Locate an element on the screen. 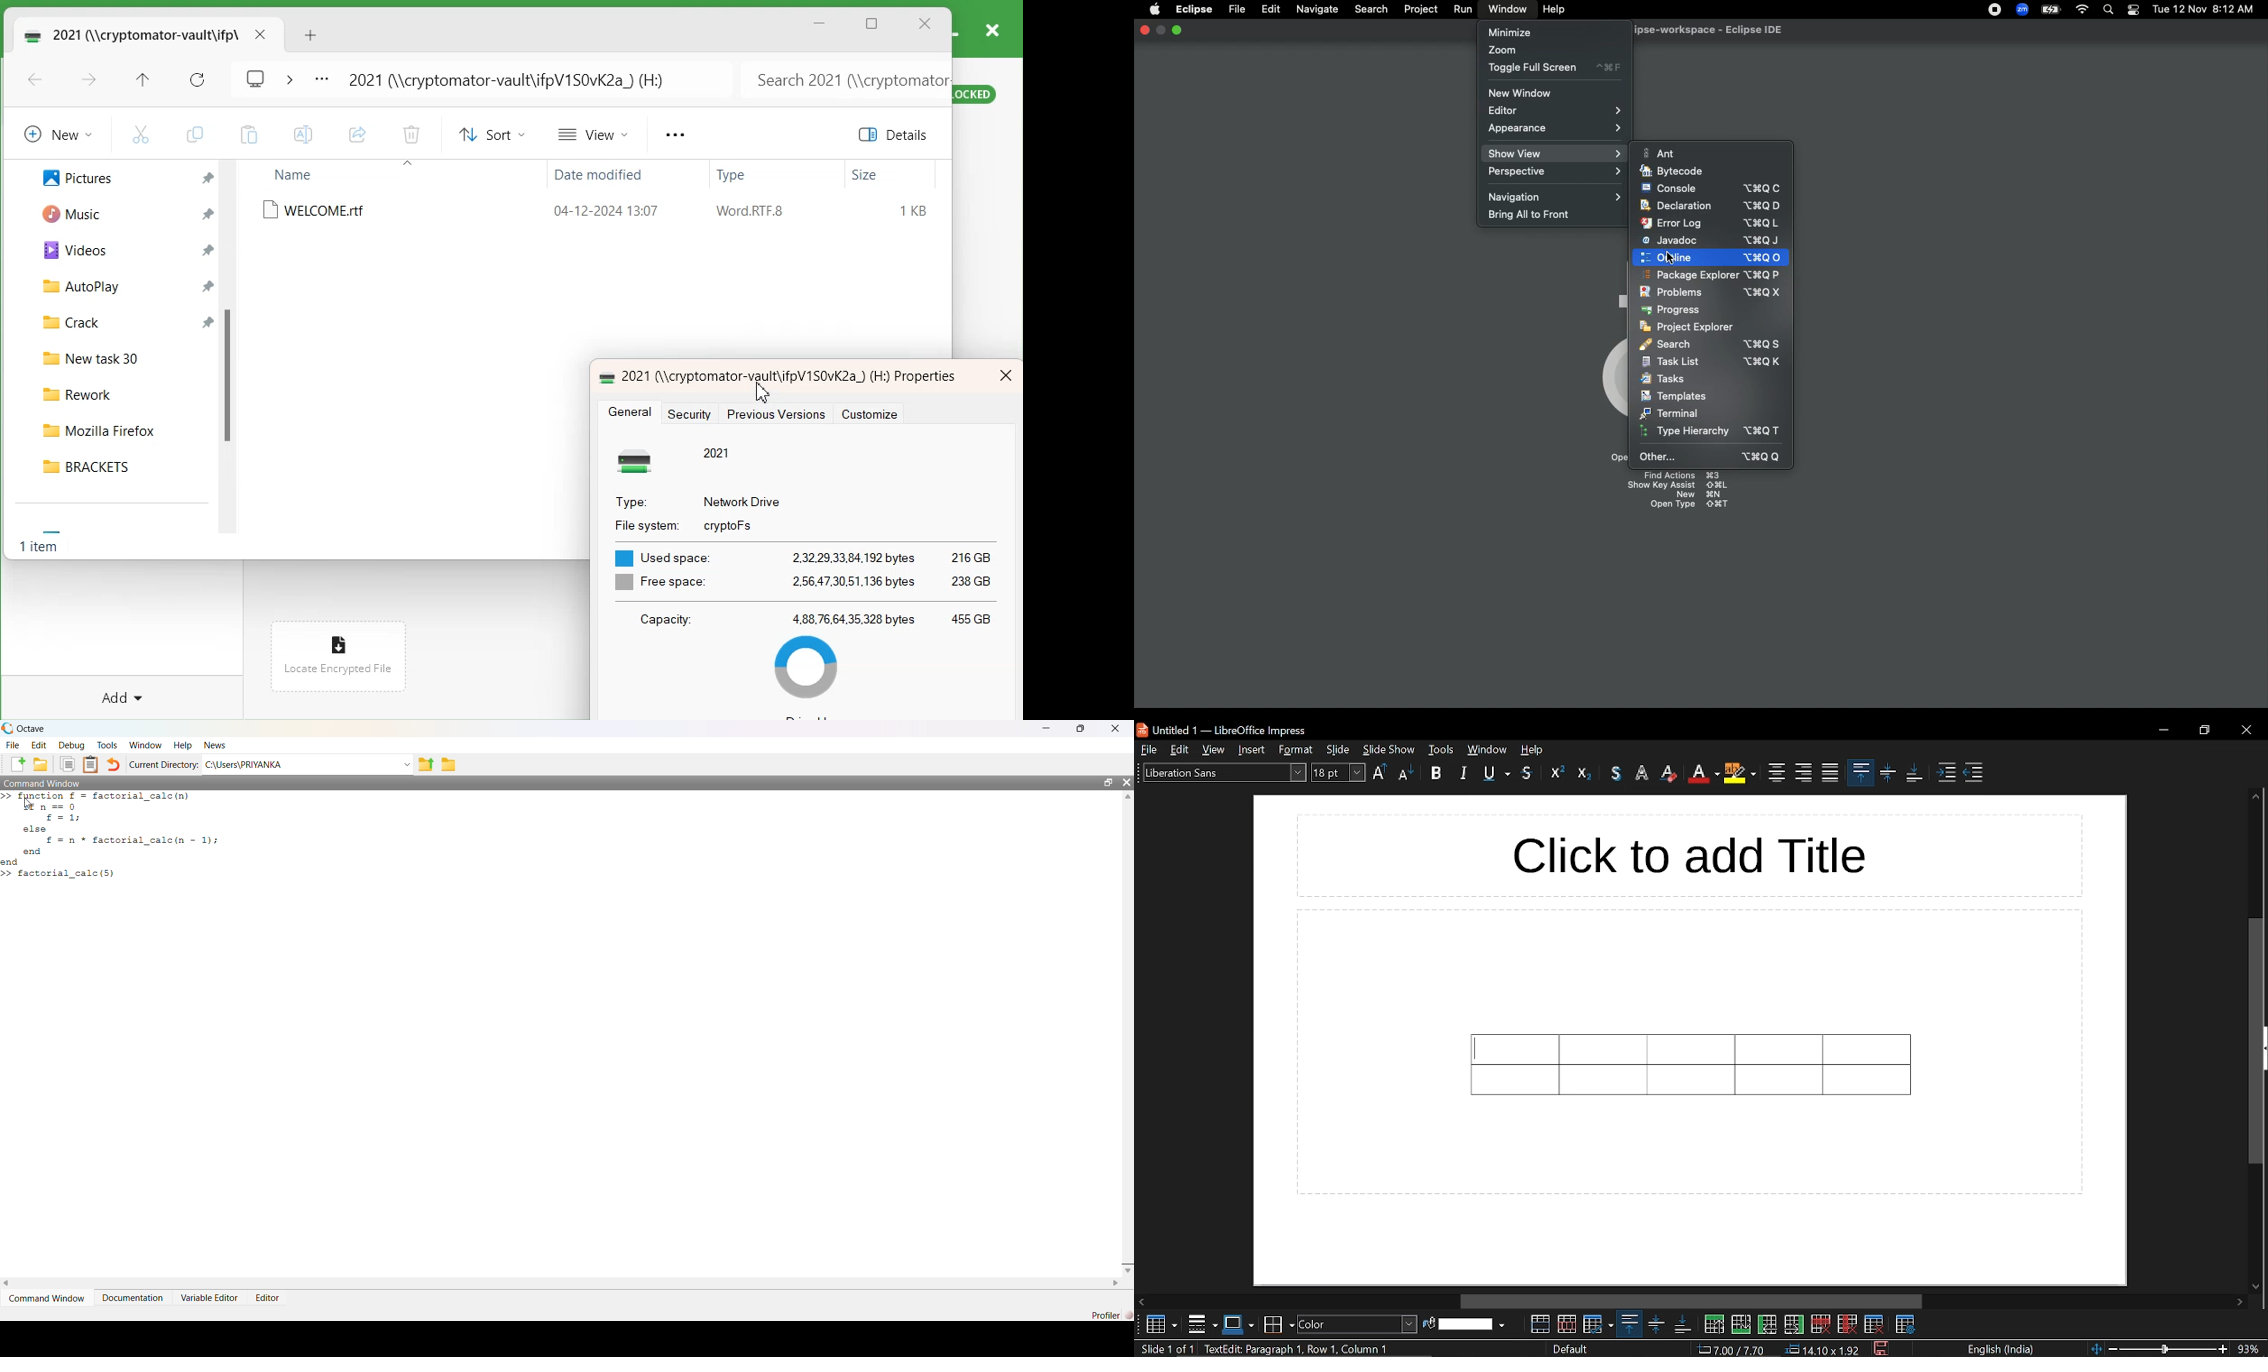  save is located at coordinates (1880, 1350).